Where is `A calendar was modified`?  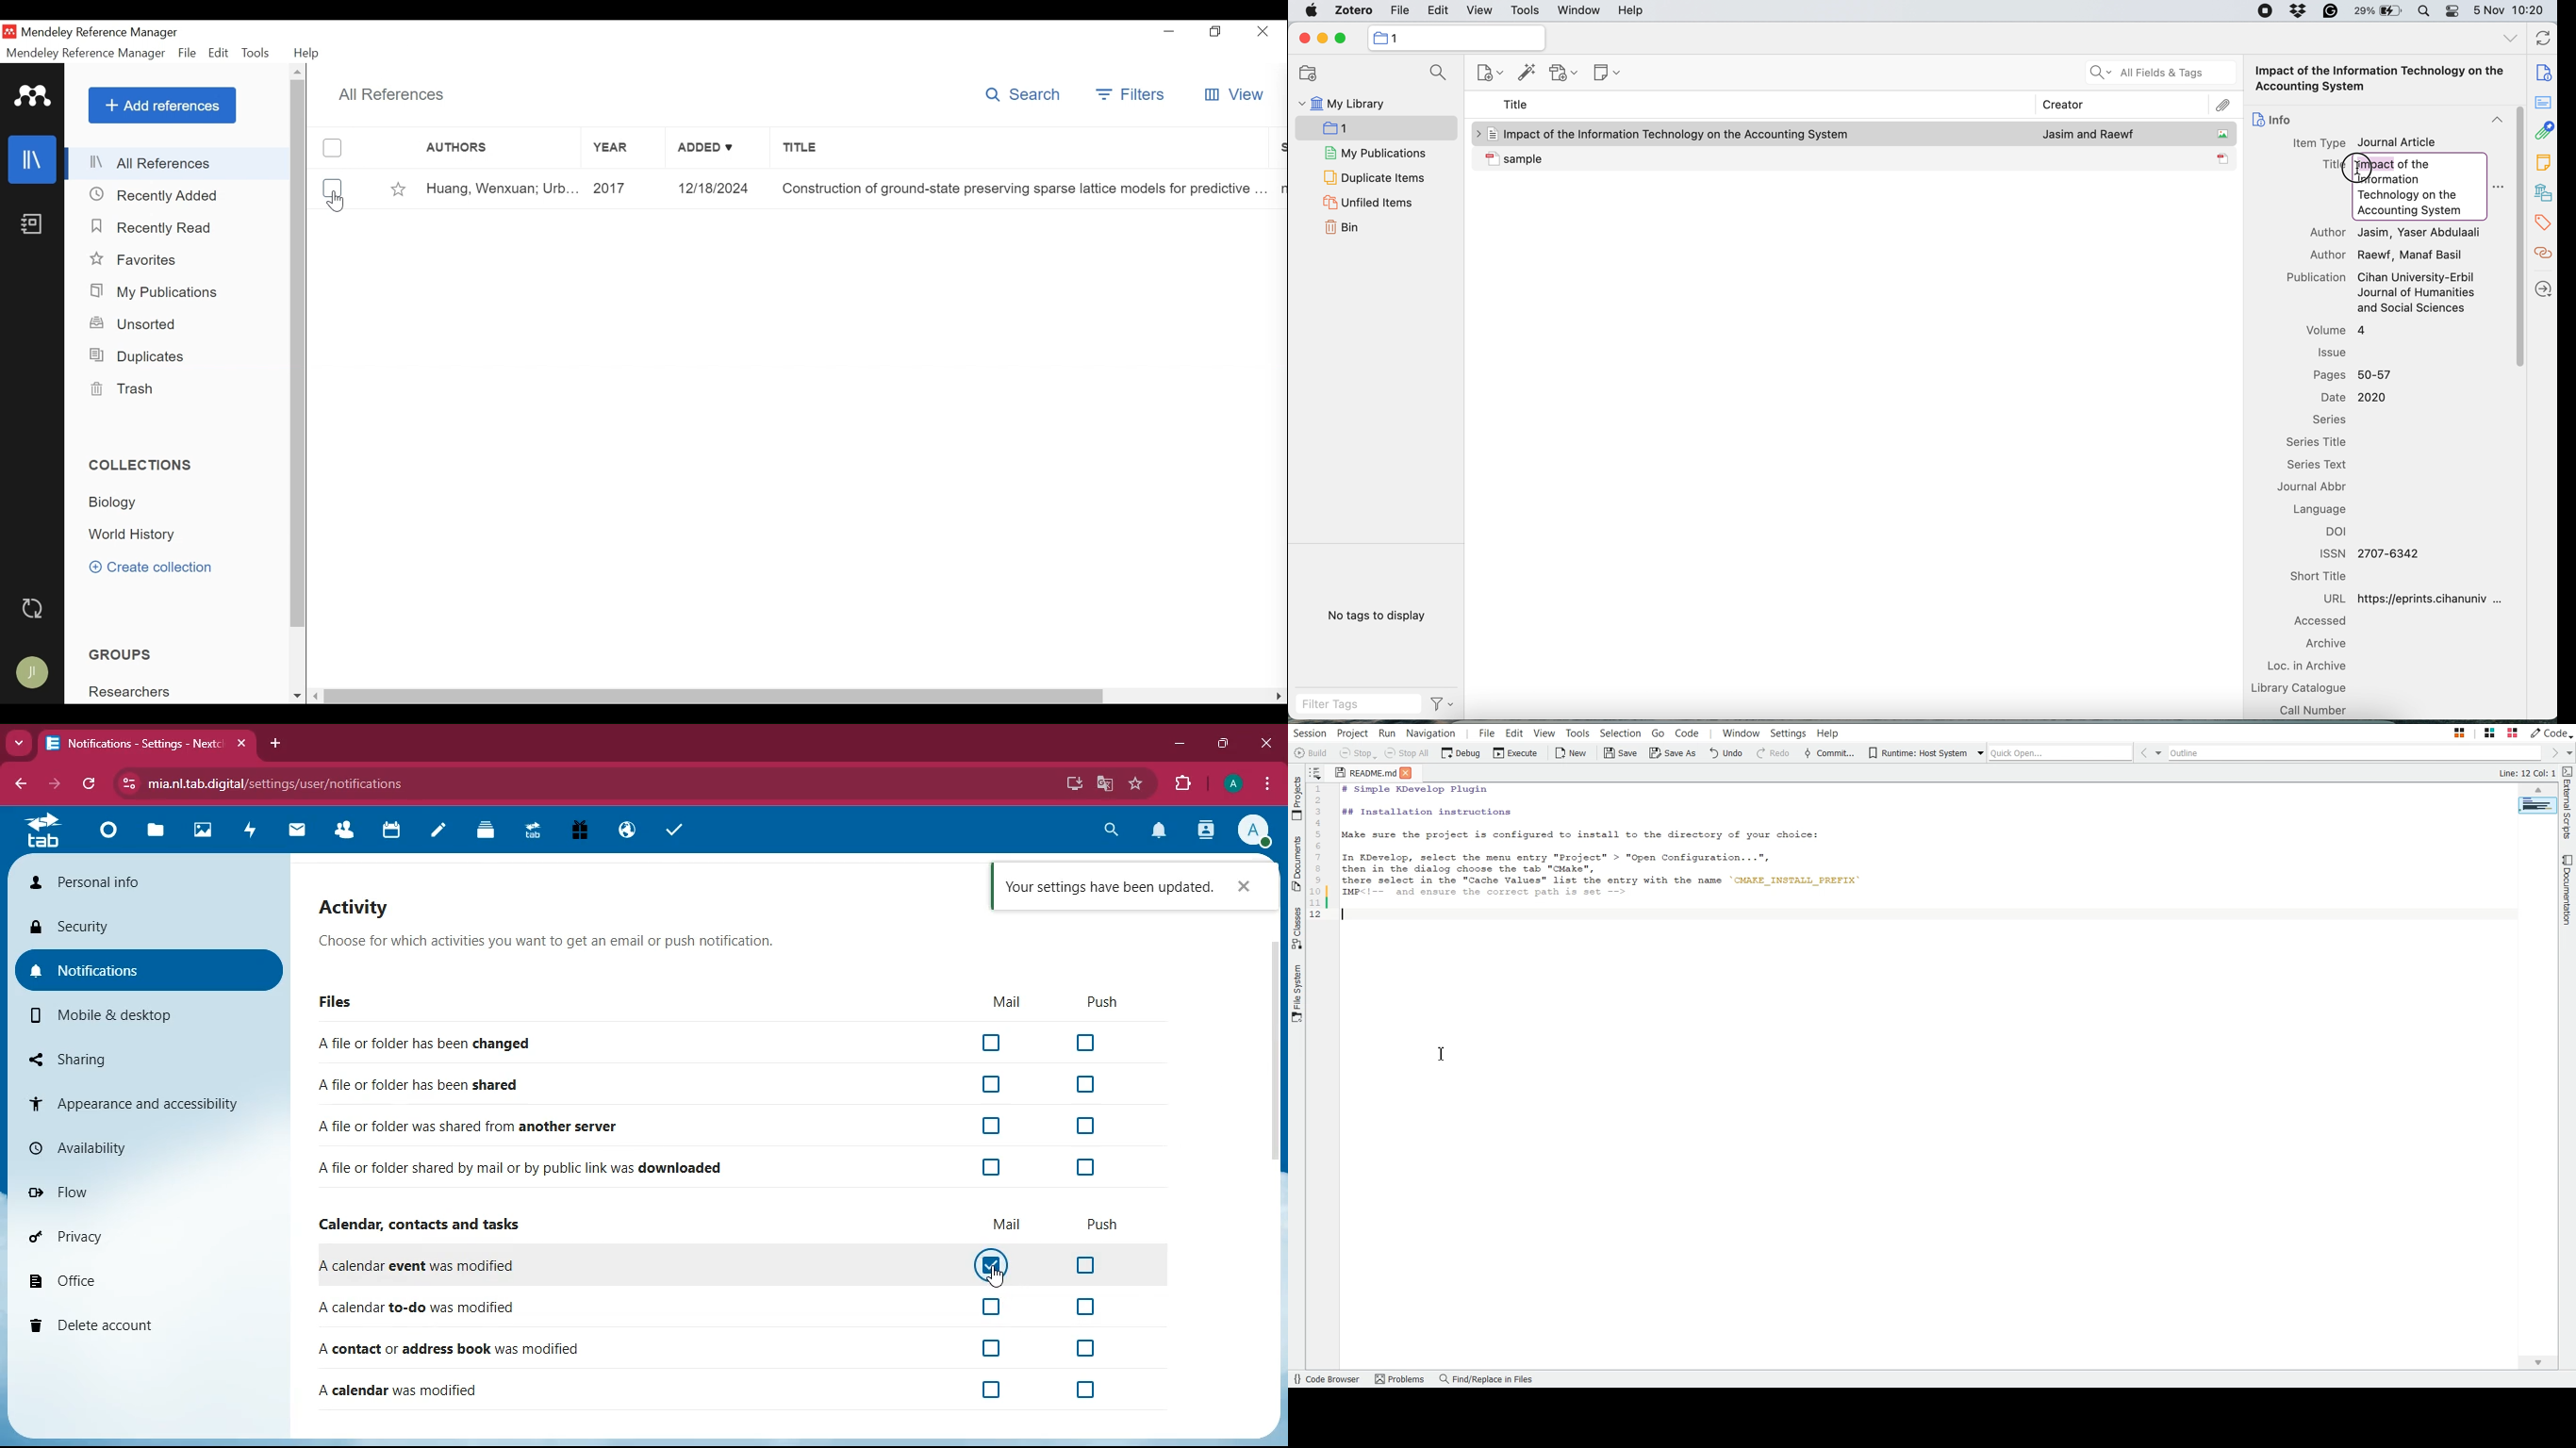
A calendar was modified is located at coordinates (708, 1391).